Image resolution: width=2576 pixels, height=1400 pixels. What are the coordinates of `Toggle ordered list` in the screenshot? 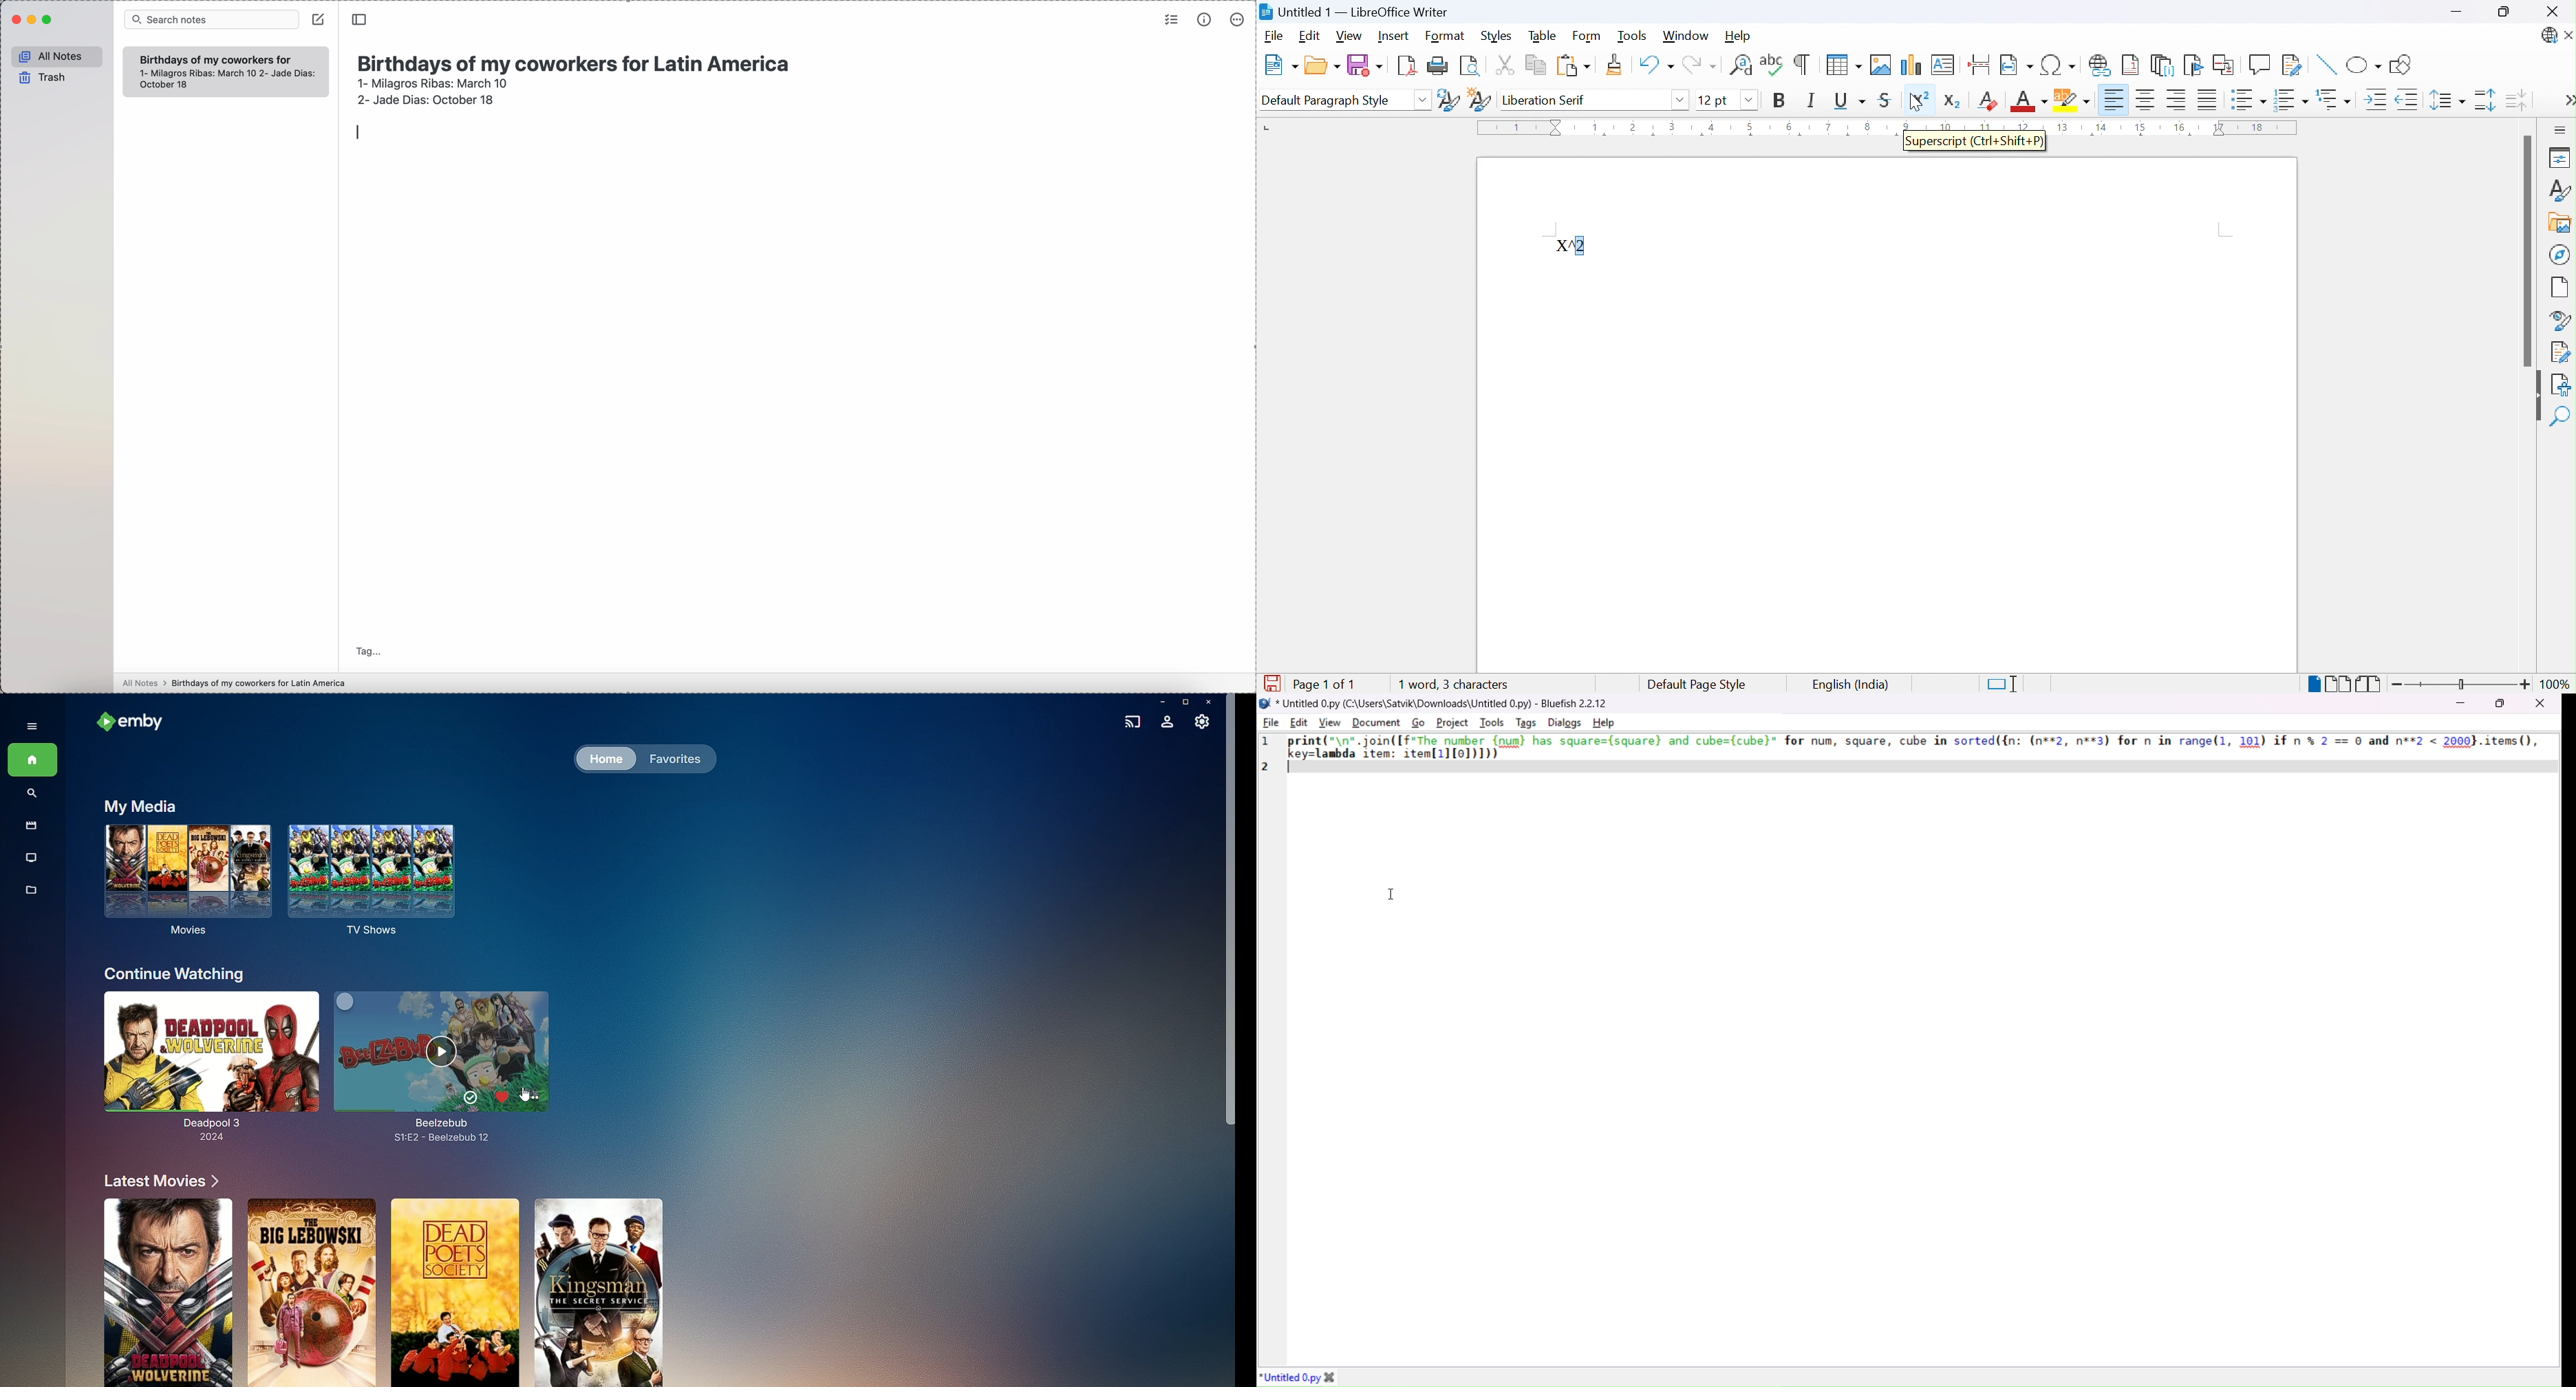 It's located at (2293, 99).